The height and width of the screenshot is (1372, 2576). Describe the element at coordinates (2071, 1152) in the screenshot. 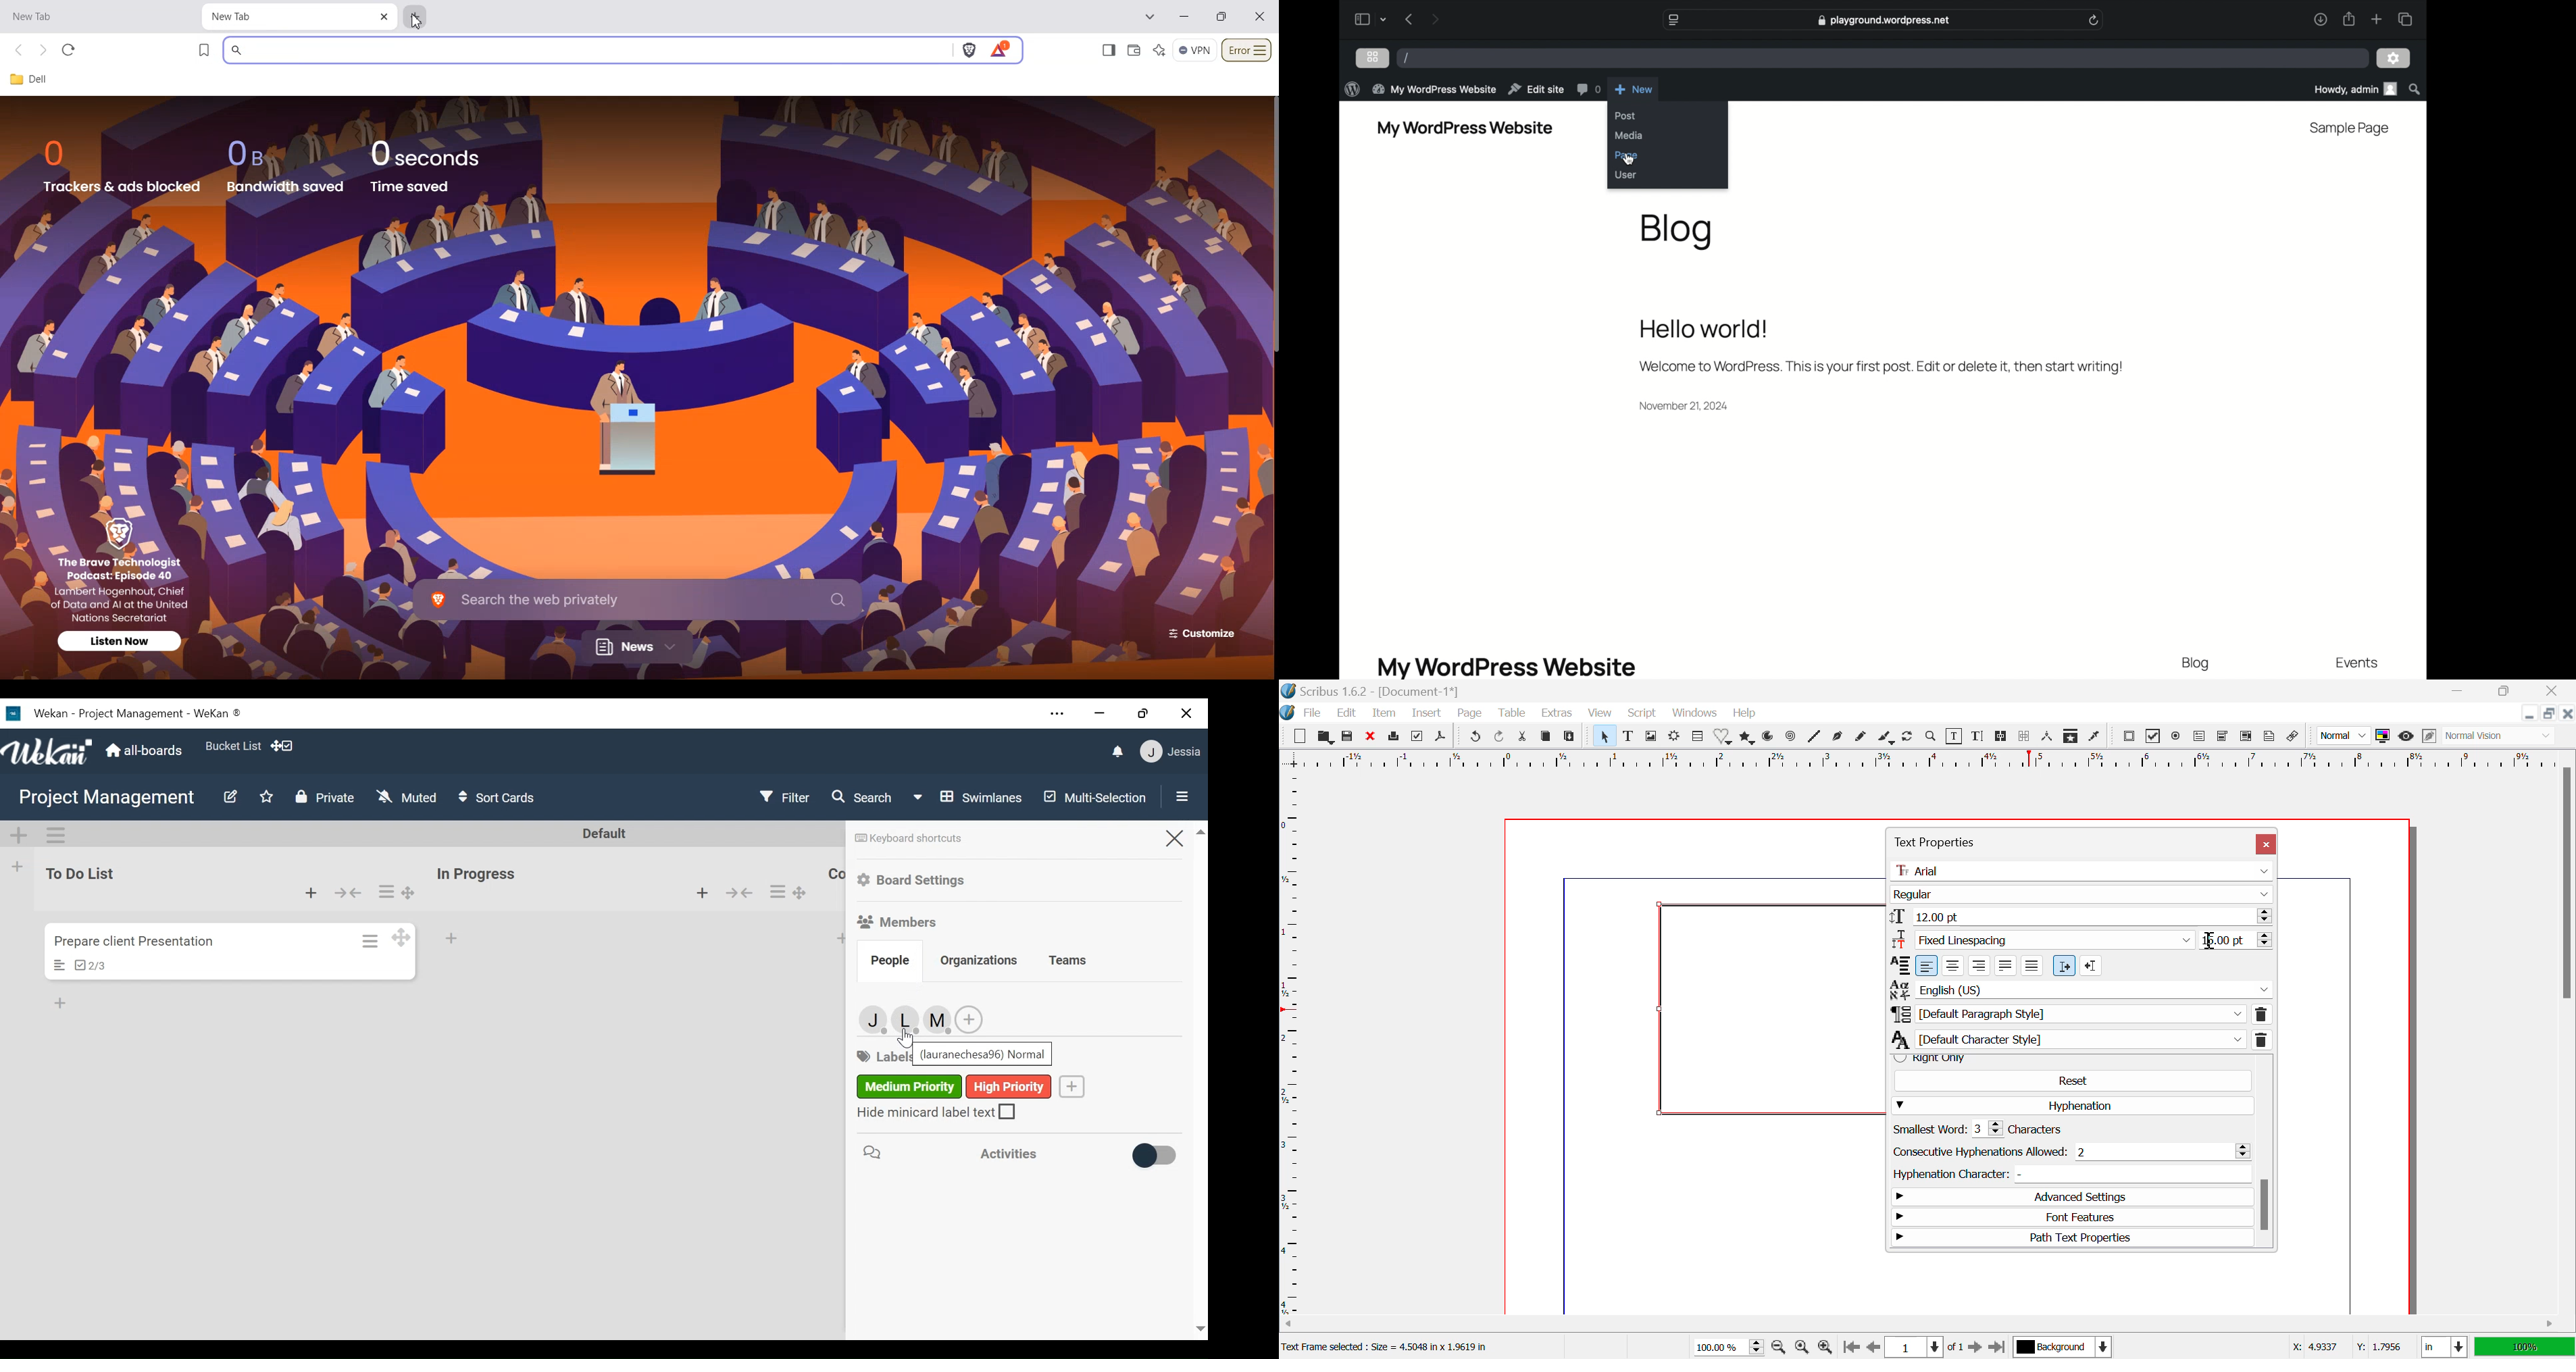

I see `Consecutive hyphenations allowed: 2` at that location.